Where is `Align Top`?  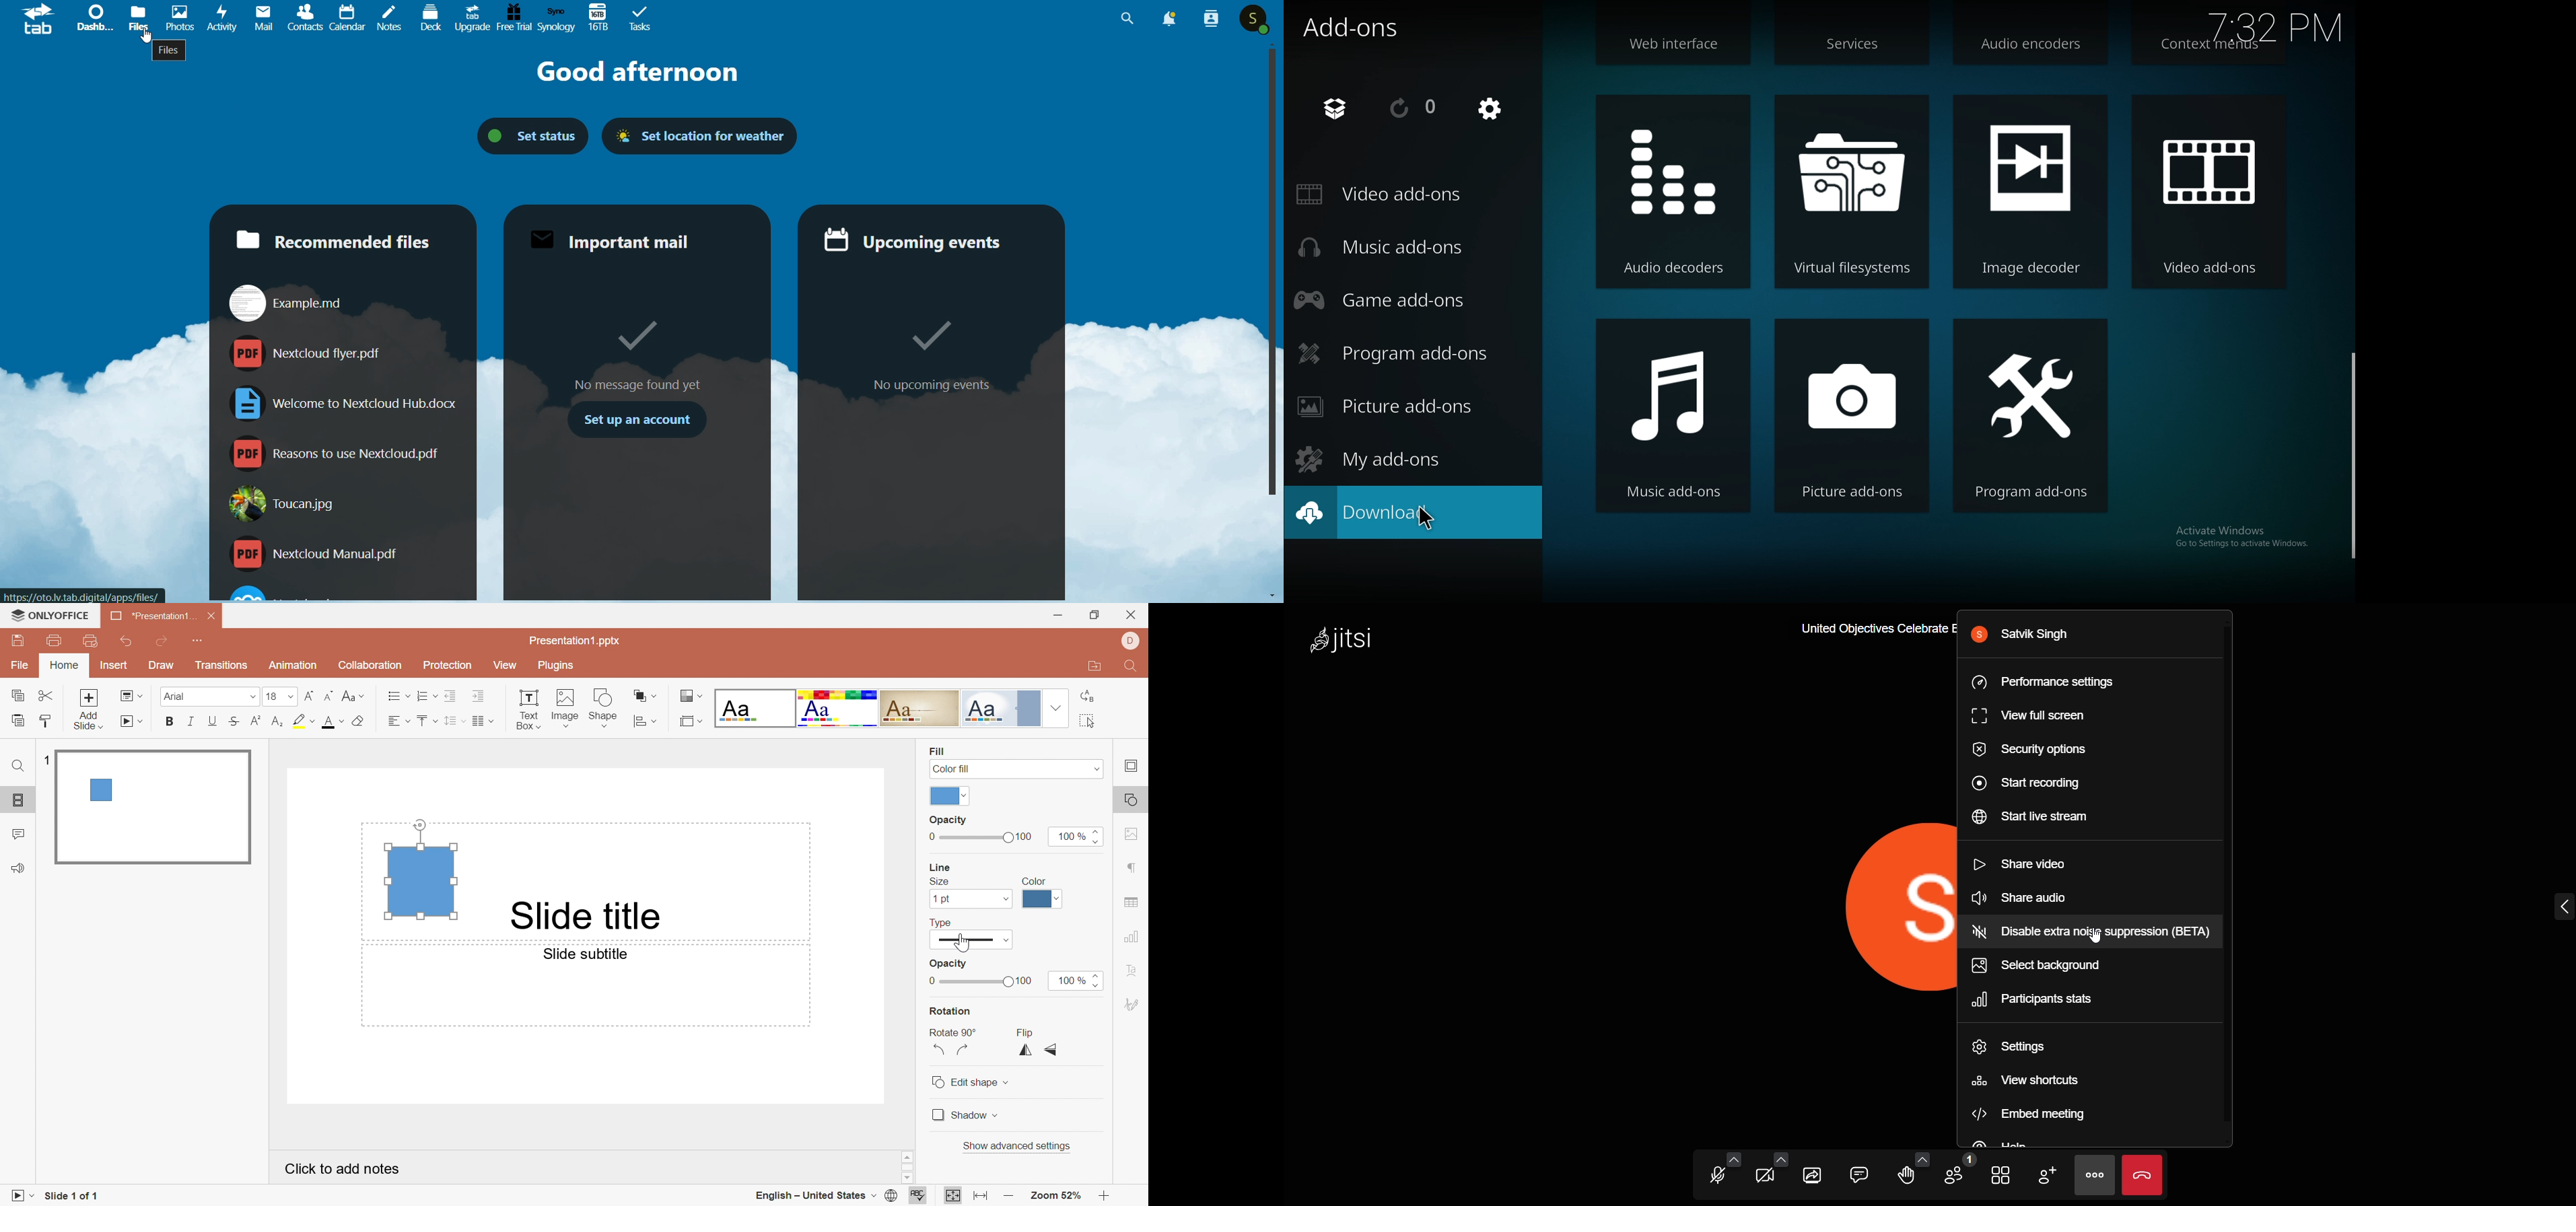
Align Top is located at coordinates (425, 721).